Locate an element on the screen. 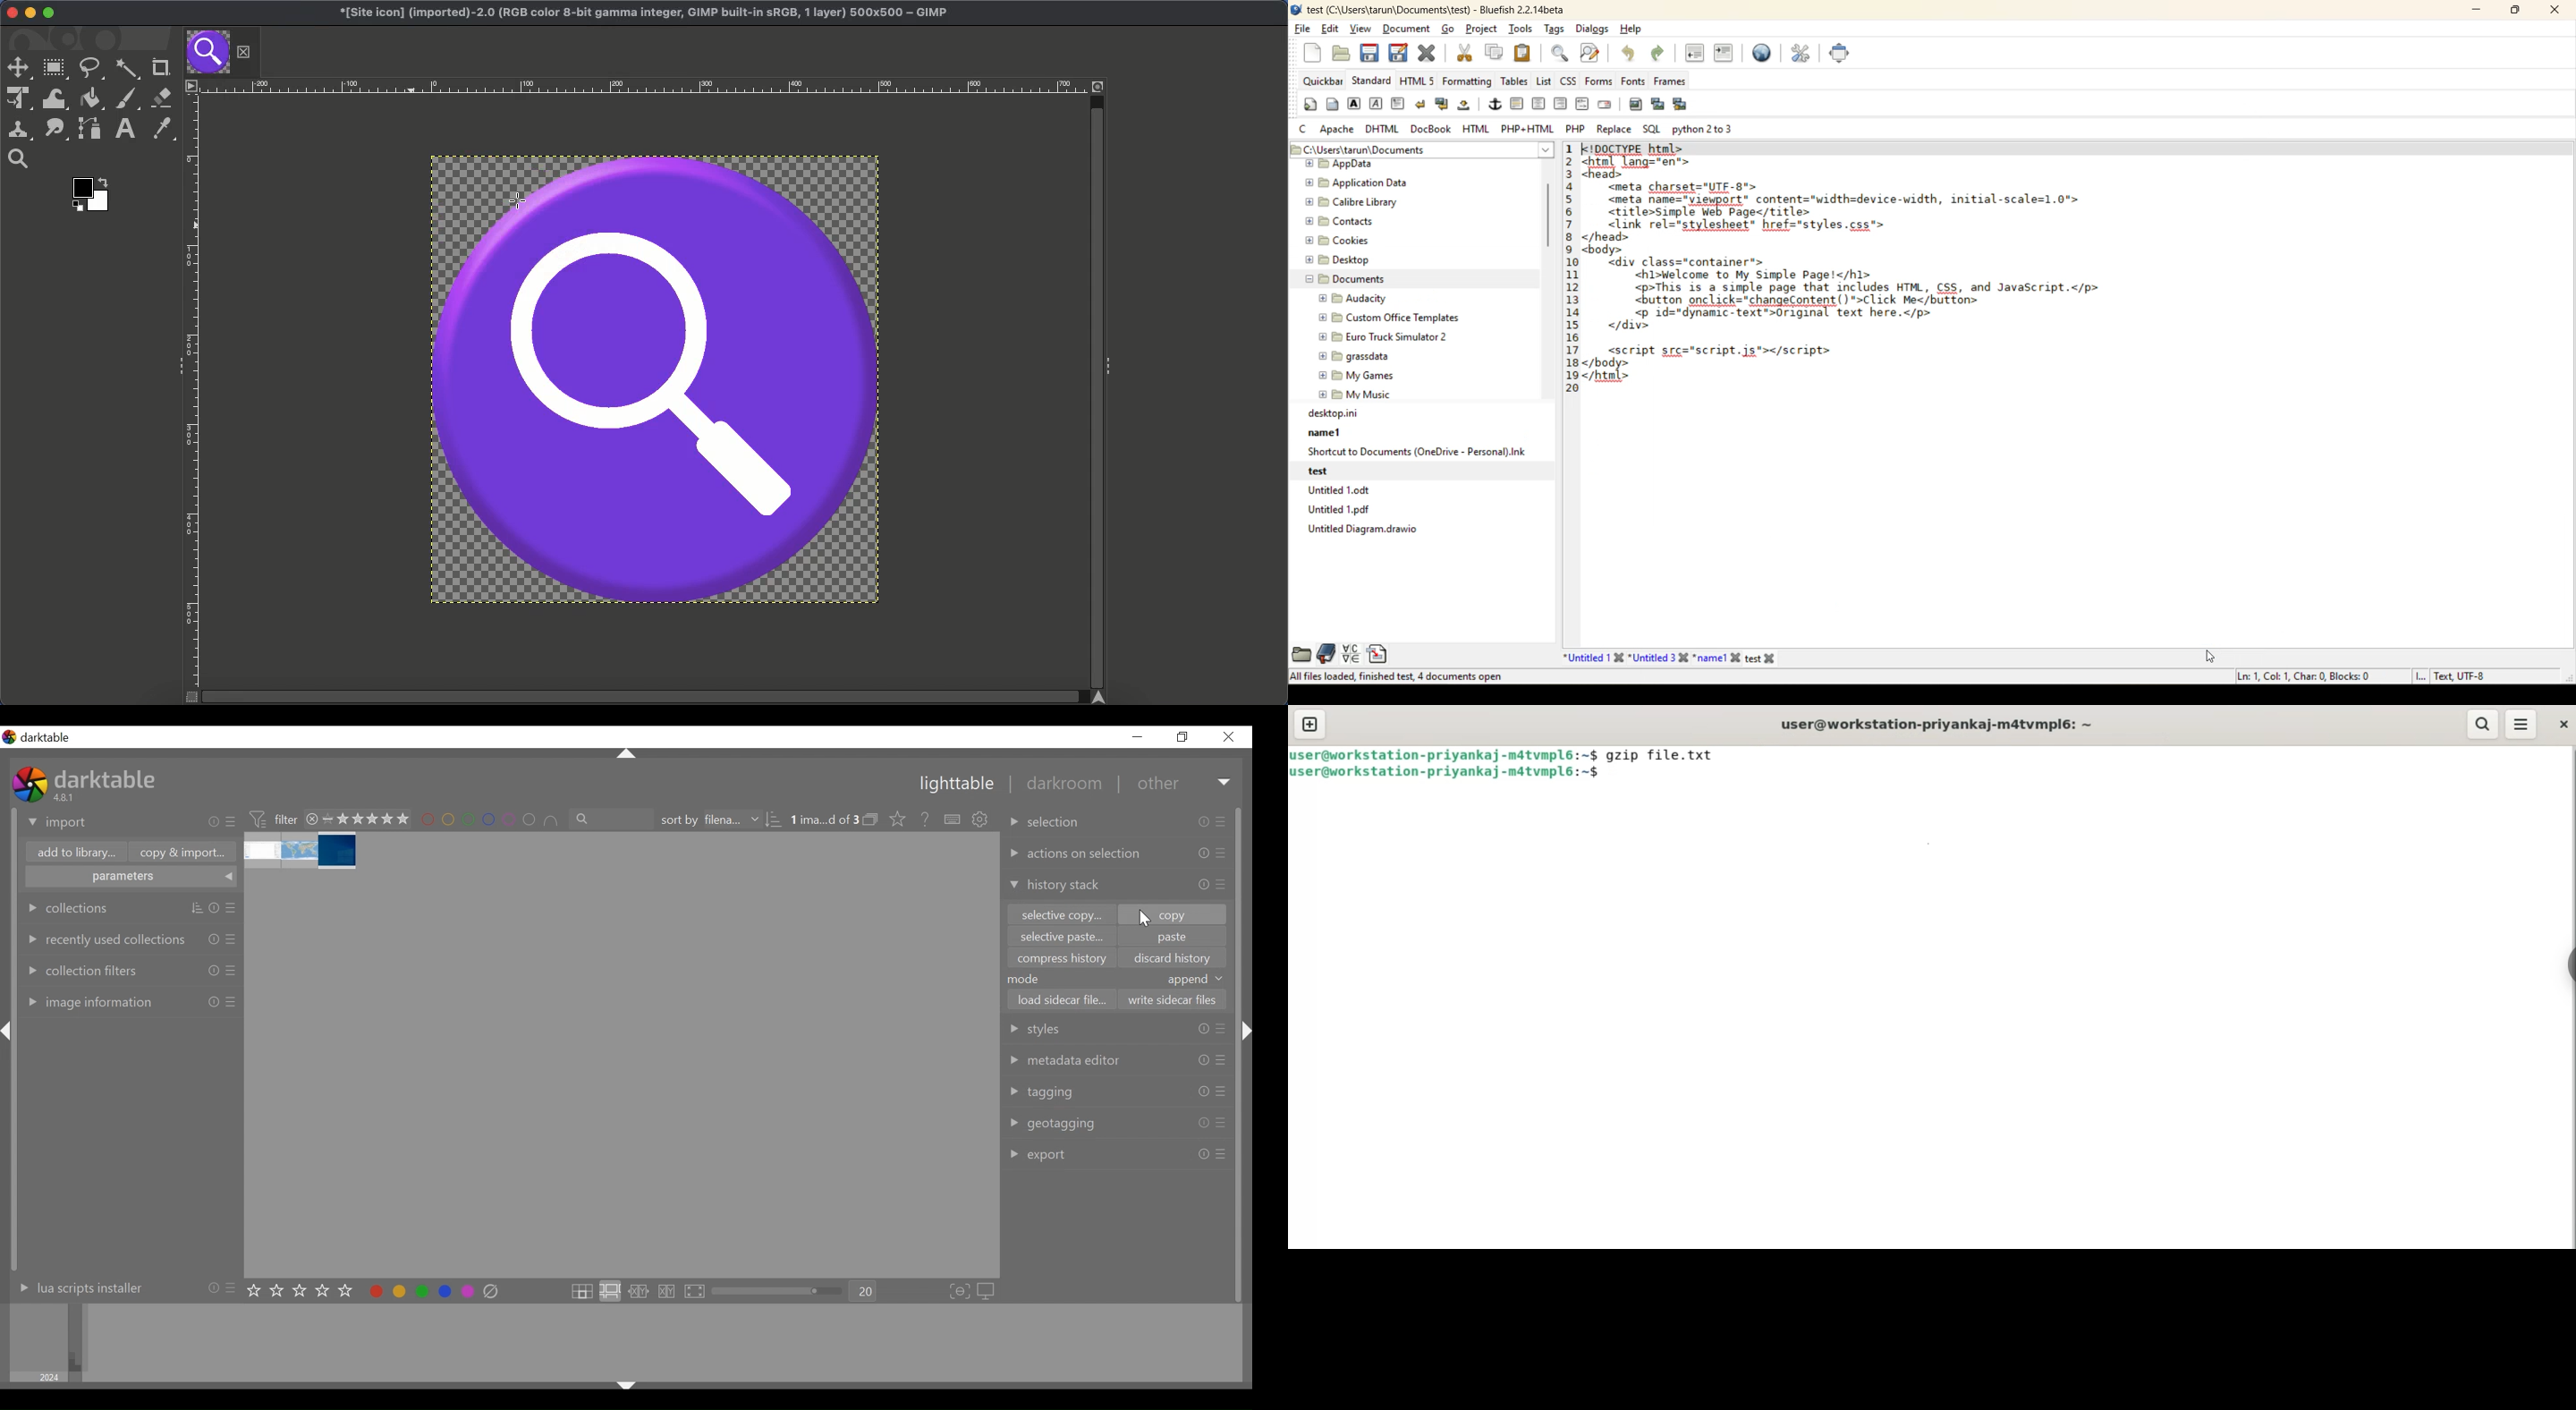  Paint is located at coordinates (127, 99).